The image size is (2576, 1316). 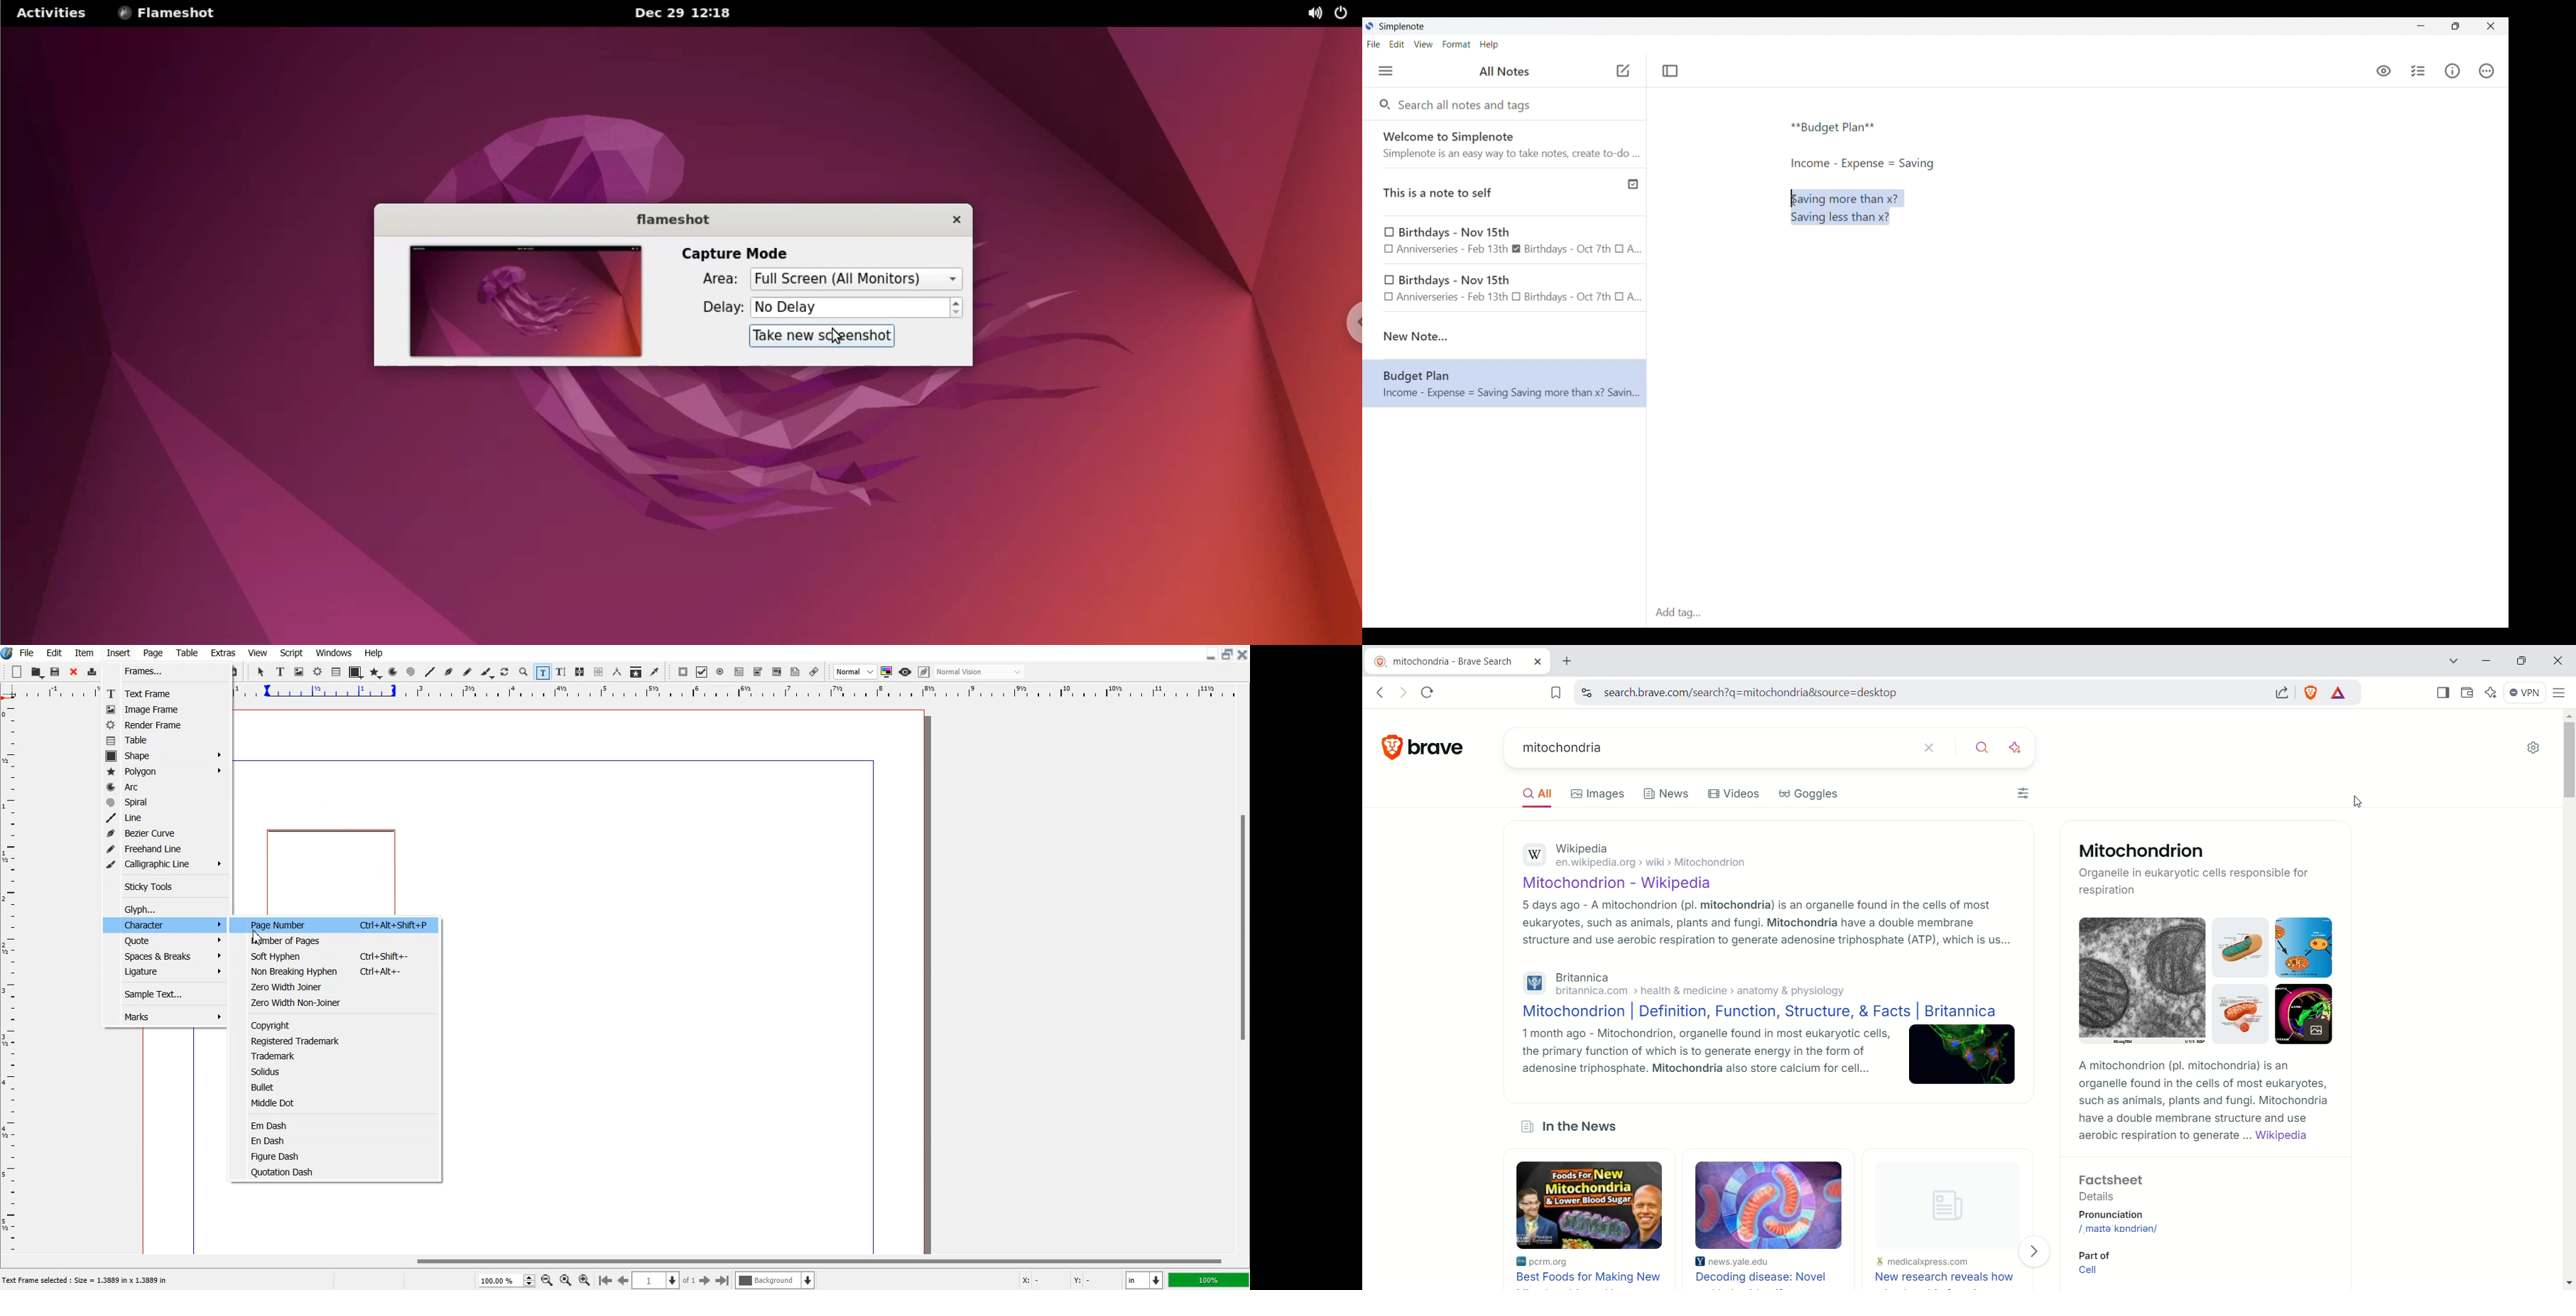 What do you see at coordinates (1229, 653) in the screenshot?
I see `Maximize` at bounding box center [1229, 653].